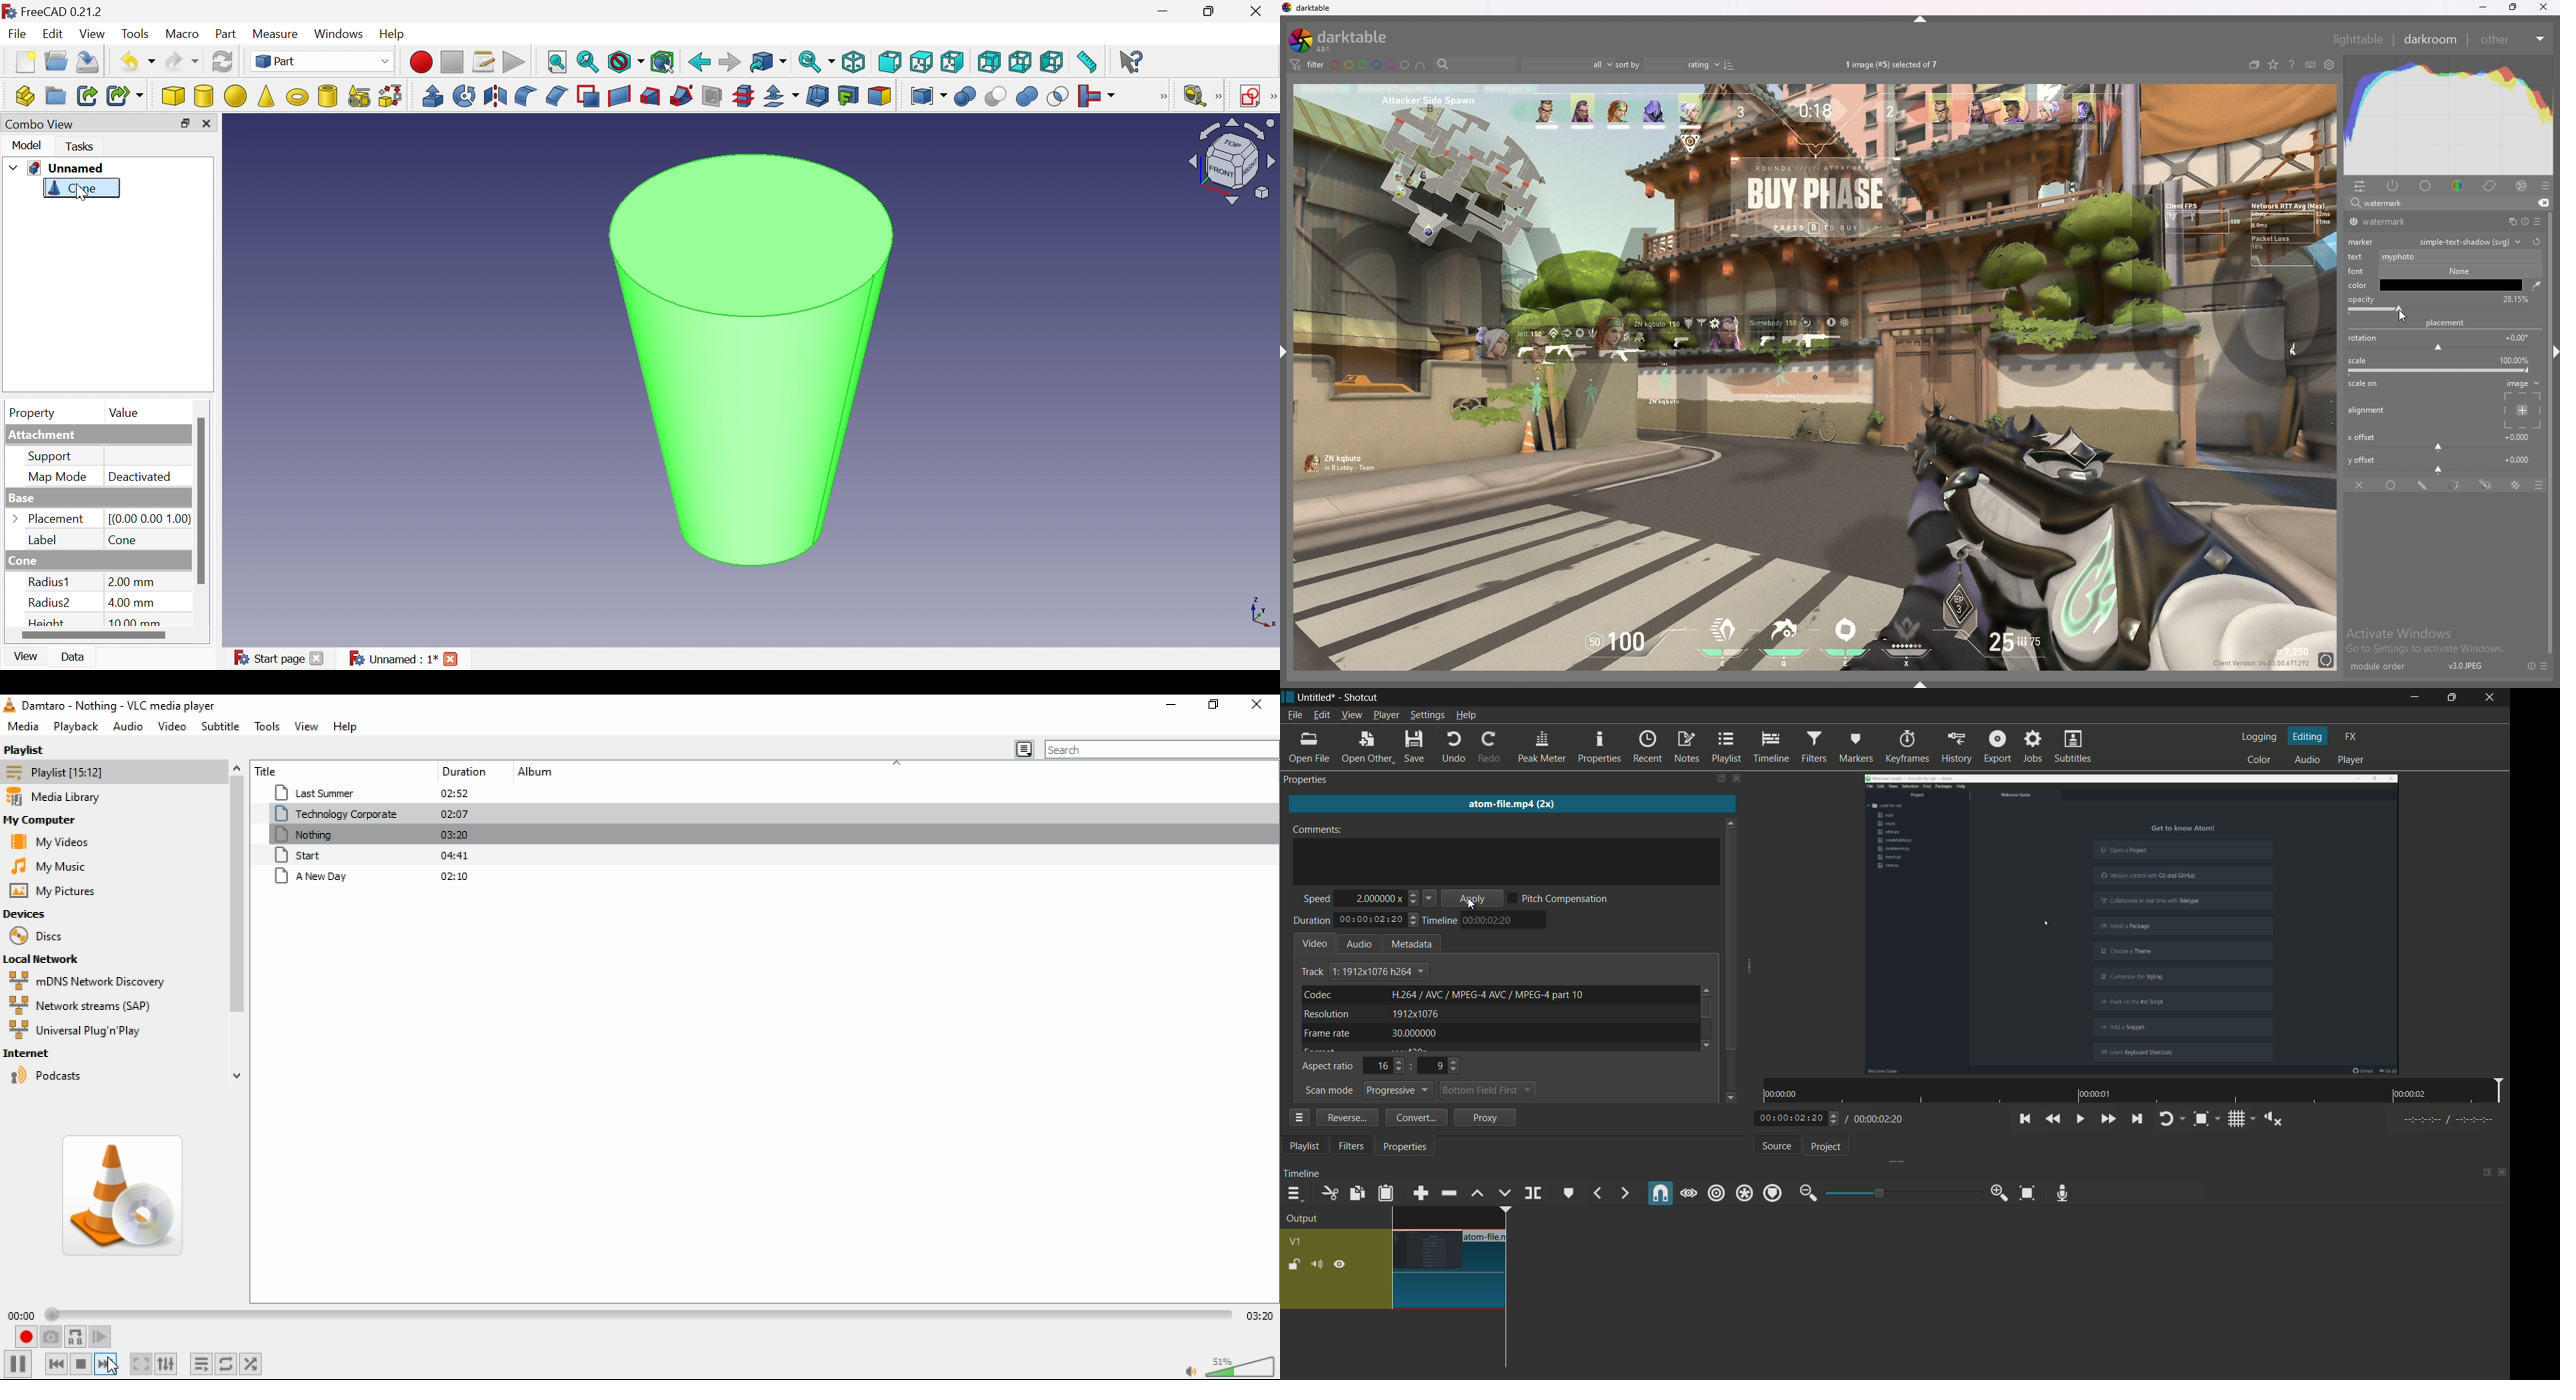 The height and width of the screenshot is (1400, 2576). Describe the element at coordinates (1341, 1263) in the screenshot. I see `hide` at that location.